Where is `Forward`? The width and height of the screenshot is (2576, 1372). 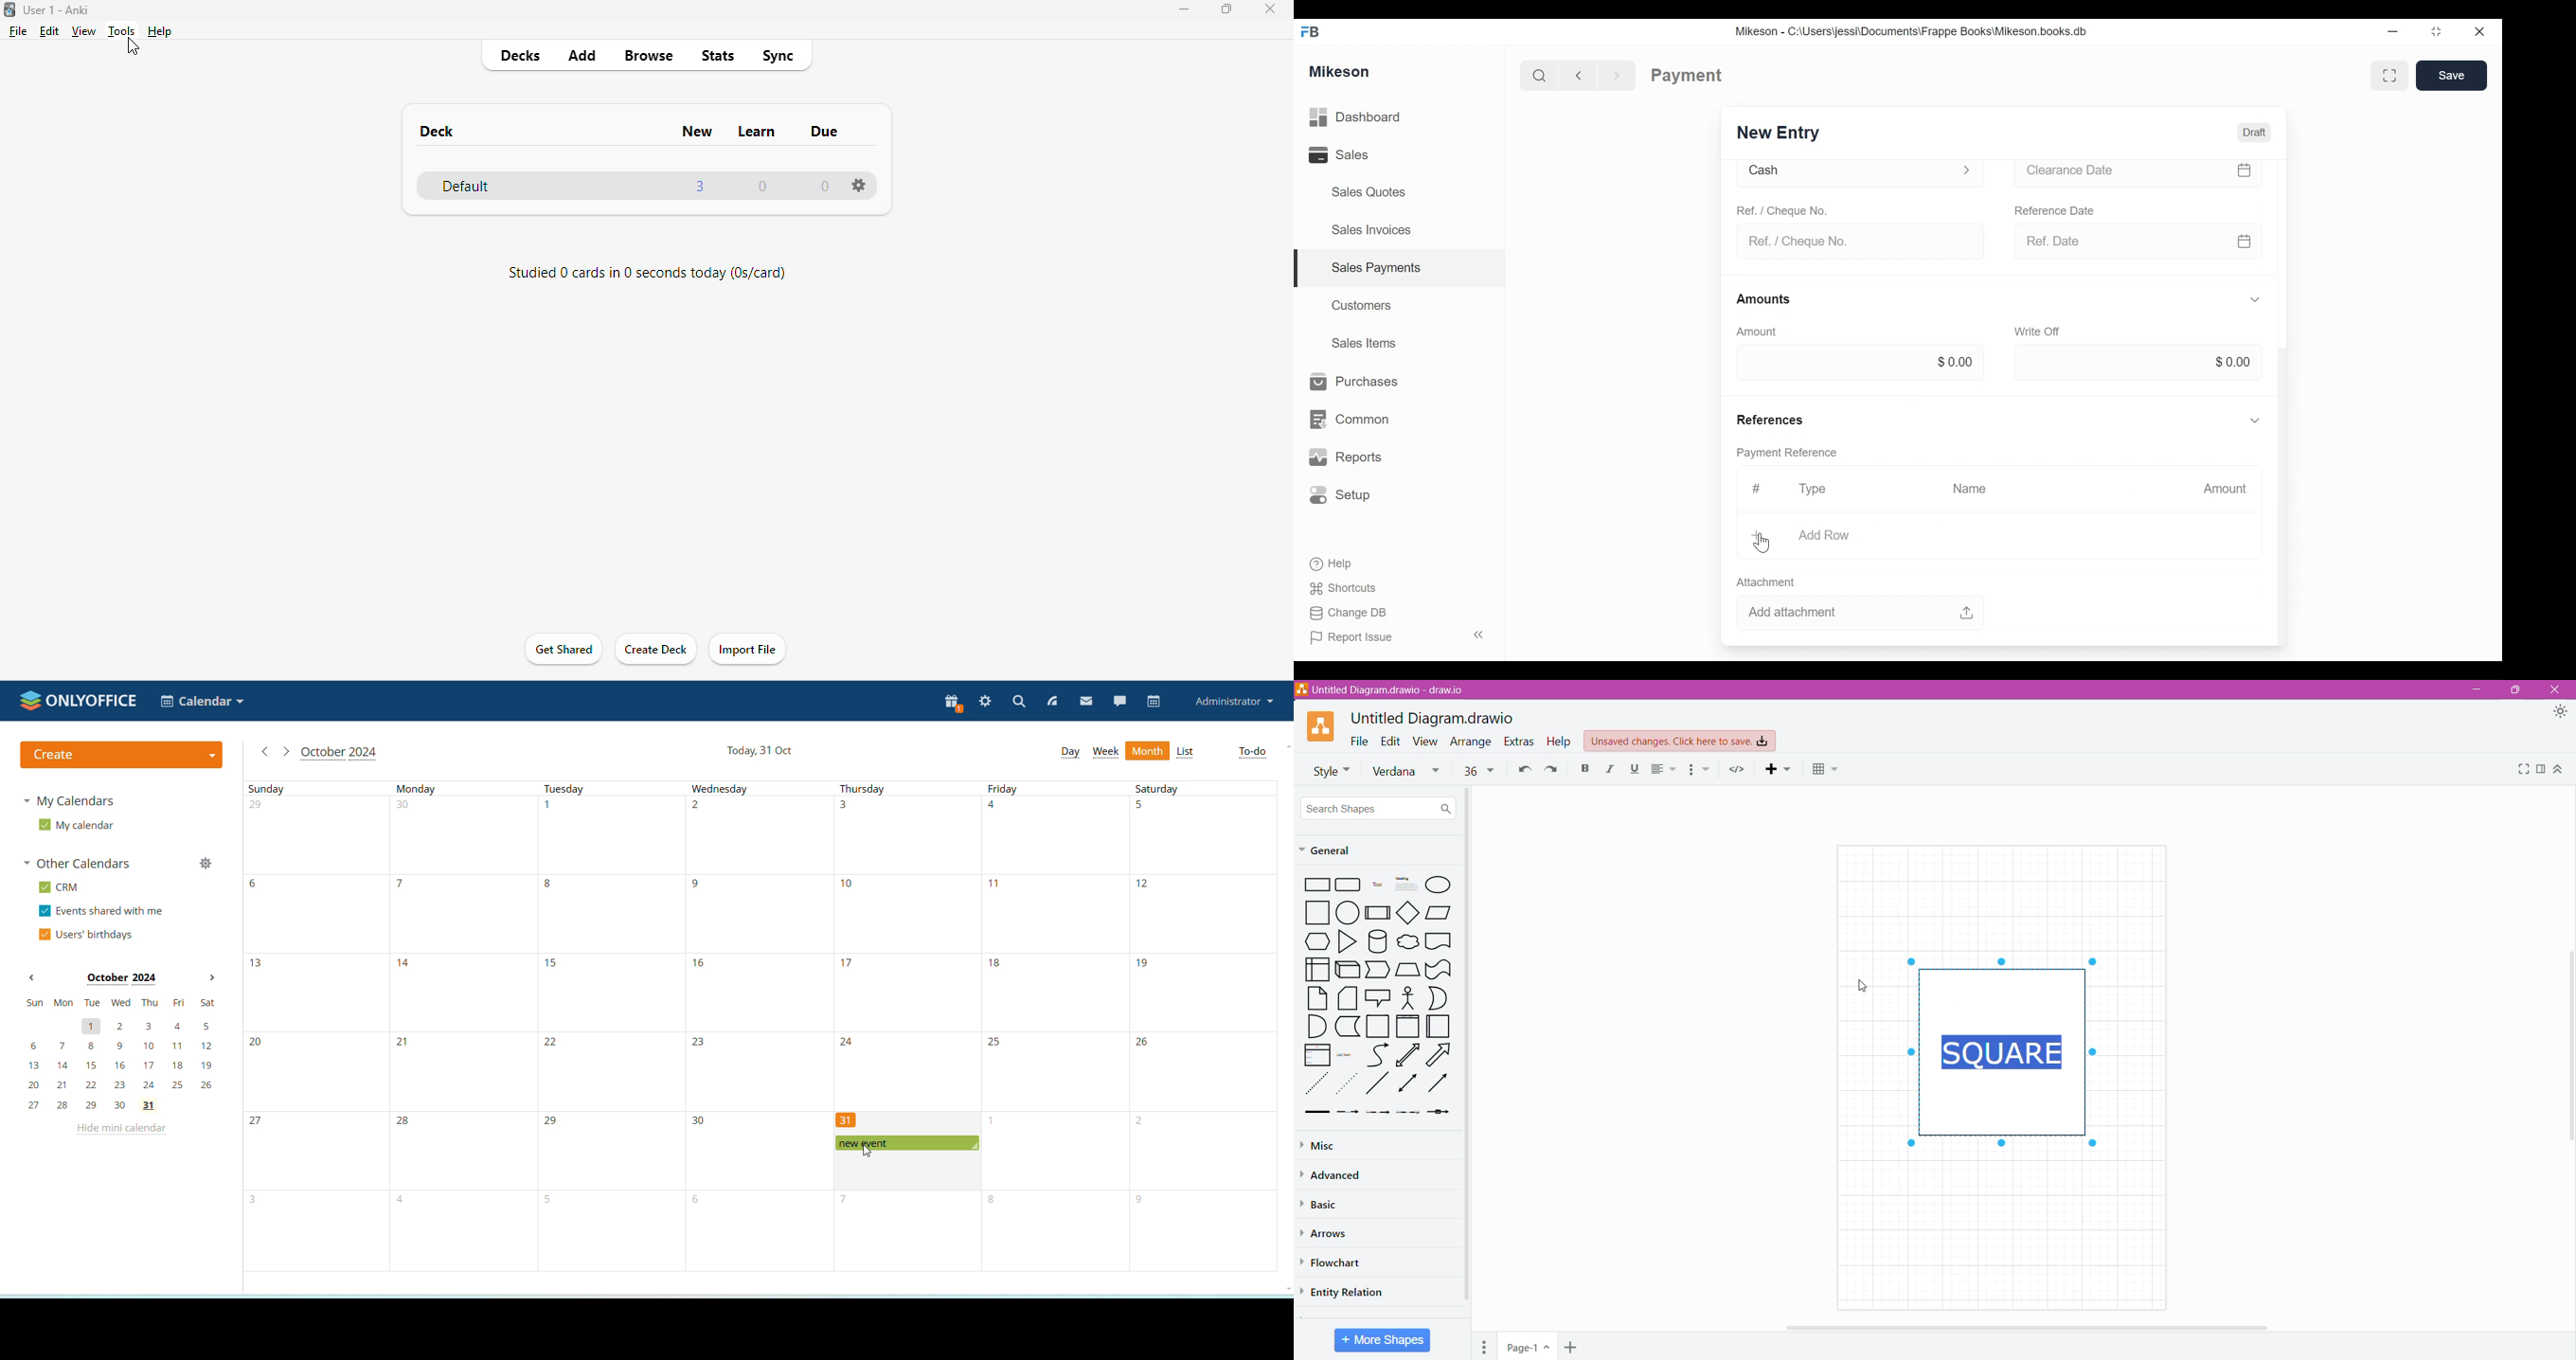 Forward is located at coordinates (1621, 74).